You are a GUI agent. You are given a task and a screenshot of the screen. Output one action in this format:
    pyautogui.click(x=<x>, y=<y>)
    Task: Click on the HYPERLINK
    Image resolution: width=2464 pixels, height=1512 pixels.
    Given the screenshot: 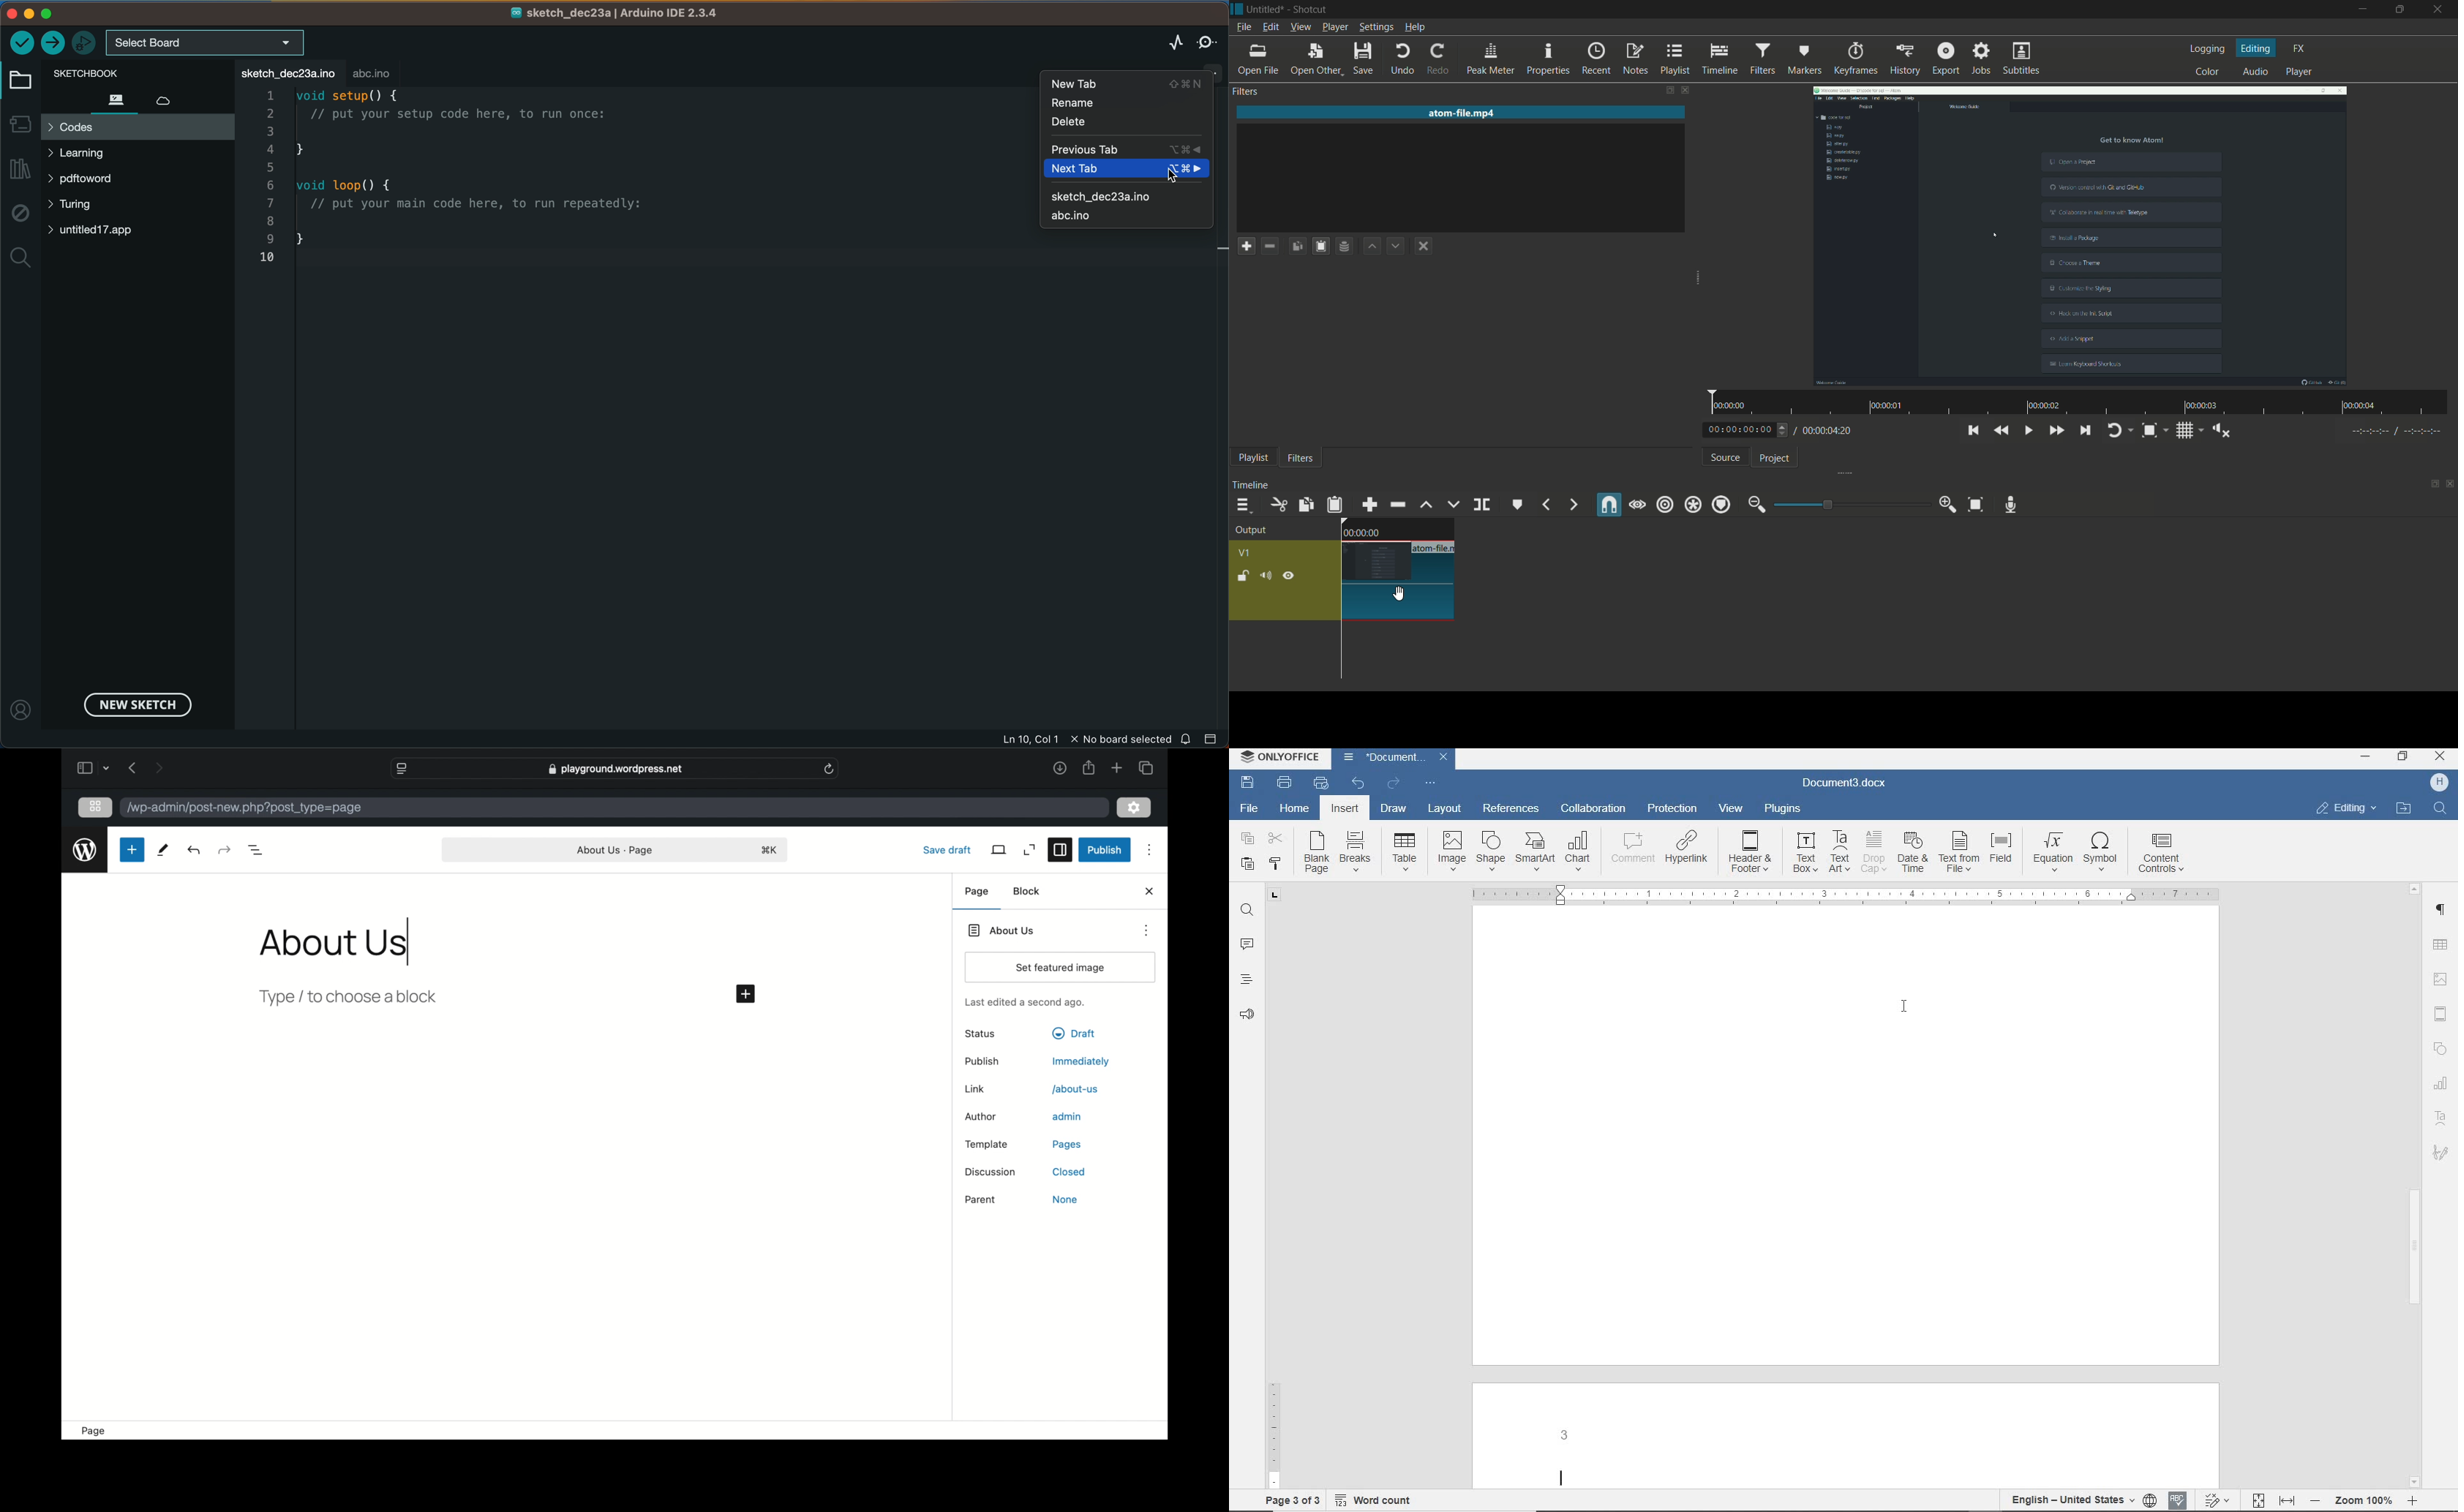 What is the action you would take?
    pyautogui.click(x=1686, y=852)
    